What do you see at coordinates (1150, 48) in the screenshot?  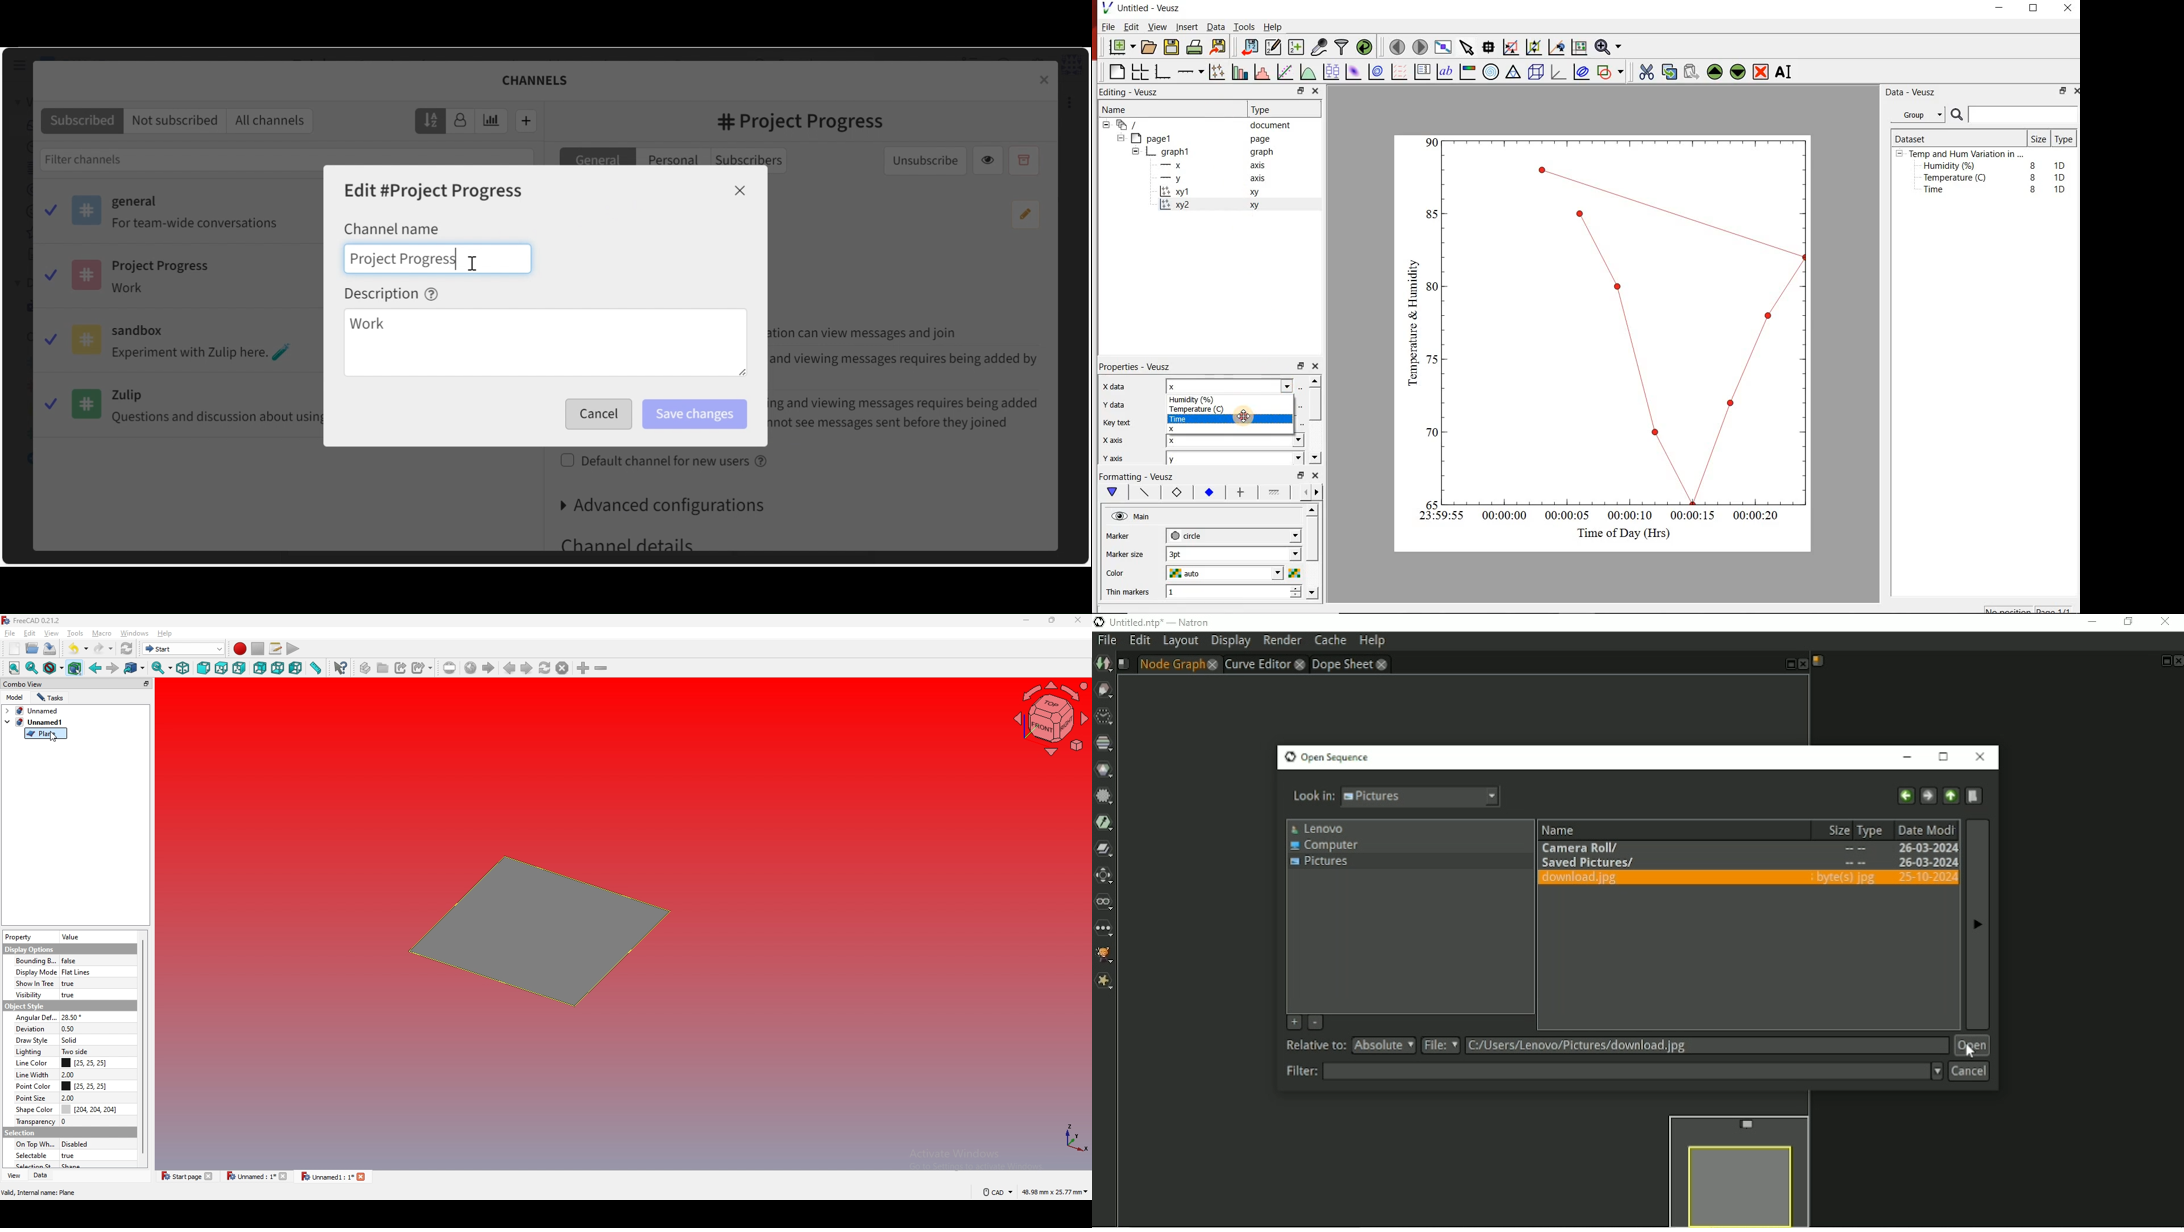 I see `open a document` at bounding box center [1150, 48].